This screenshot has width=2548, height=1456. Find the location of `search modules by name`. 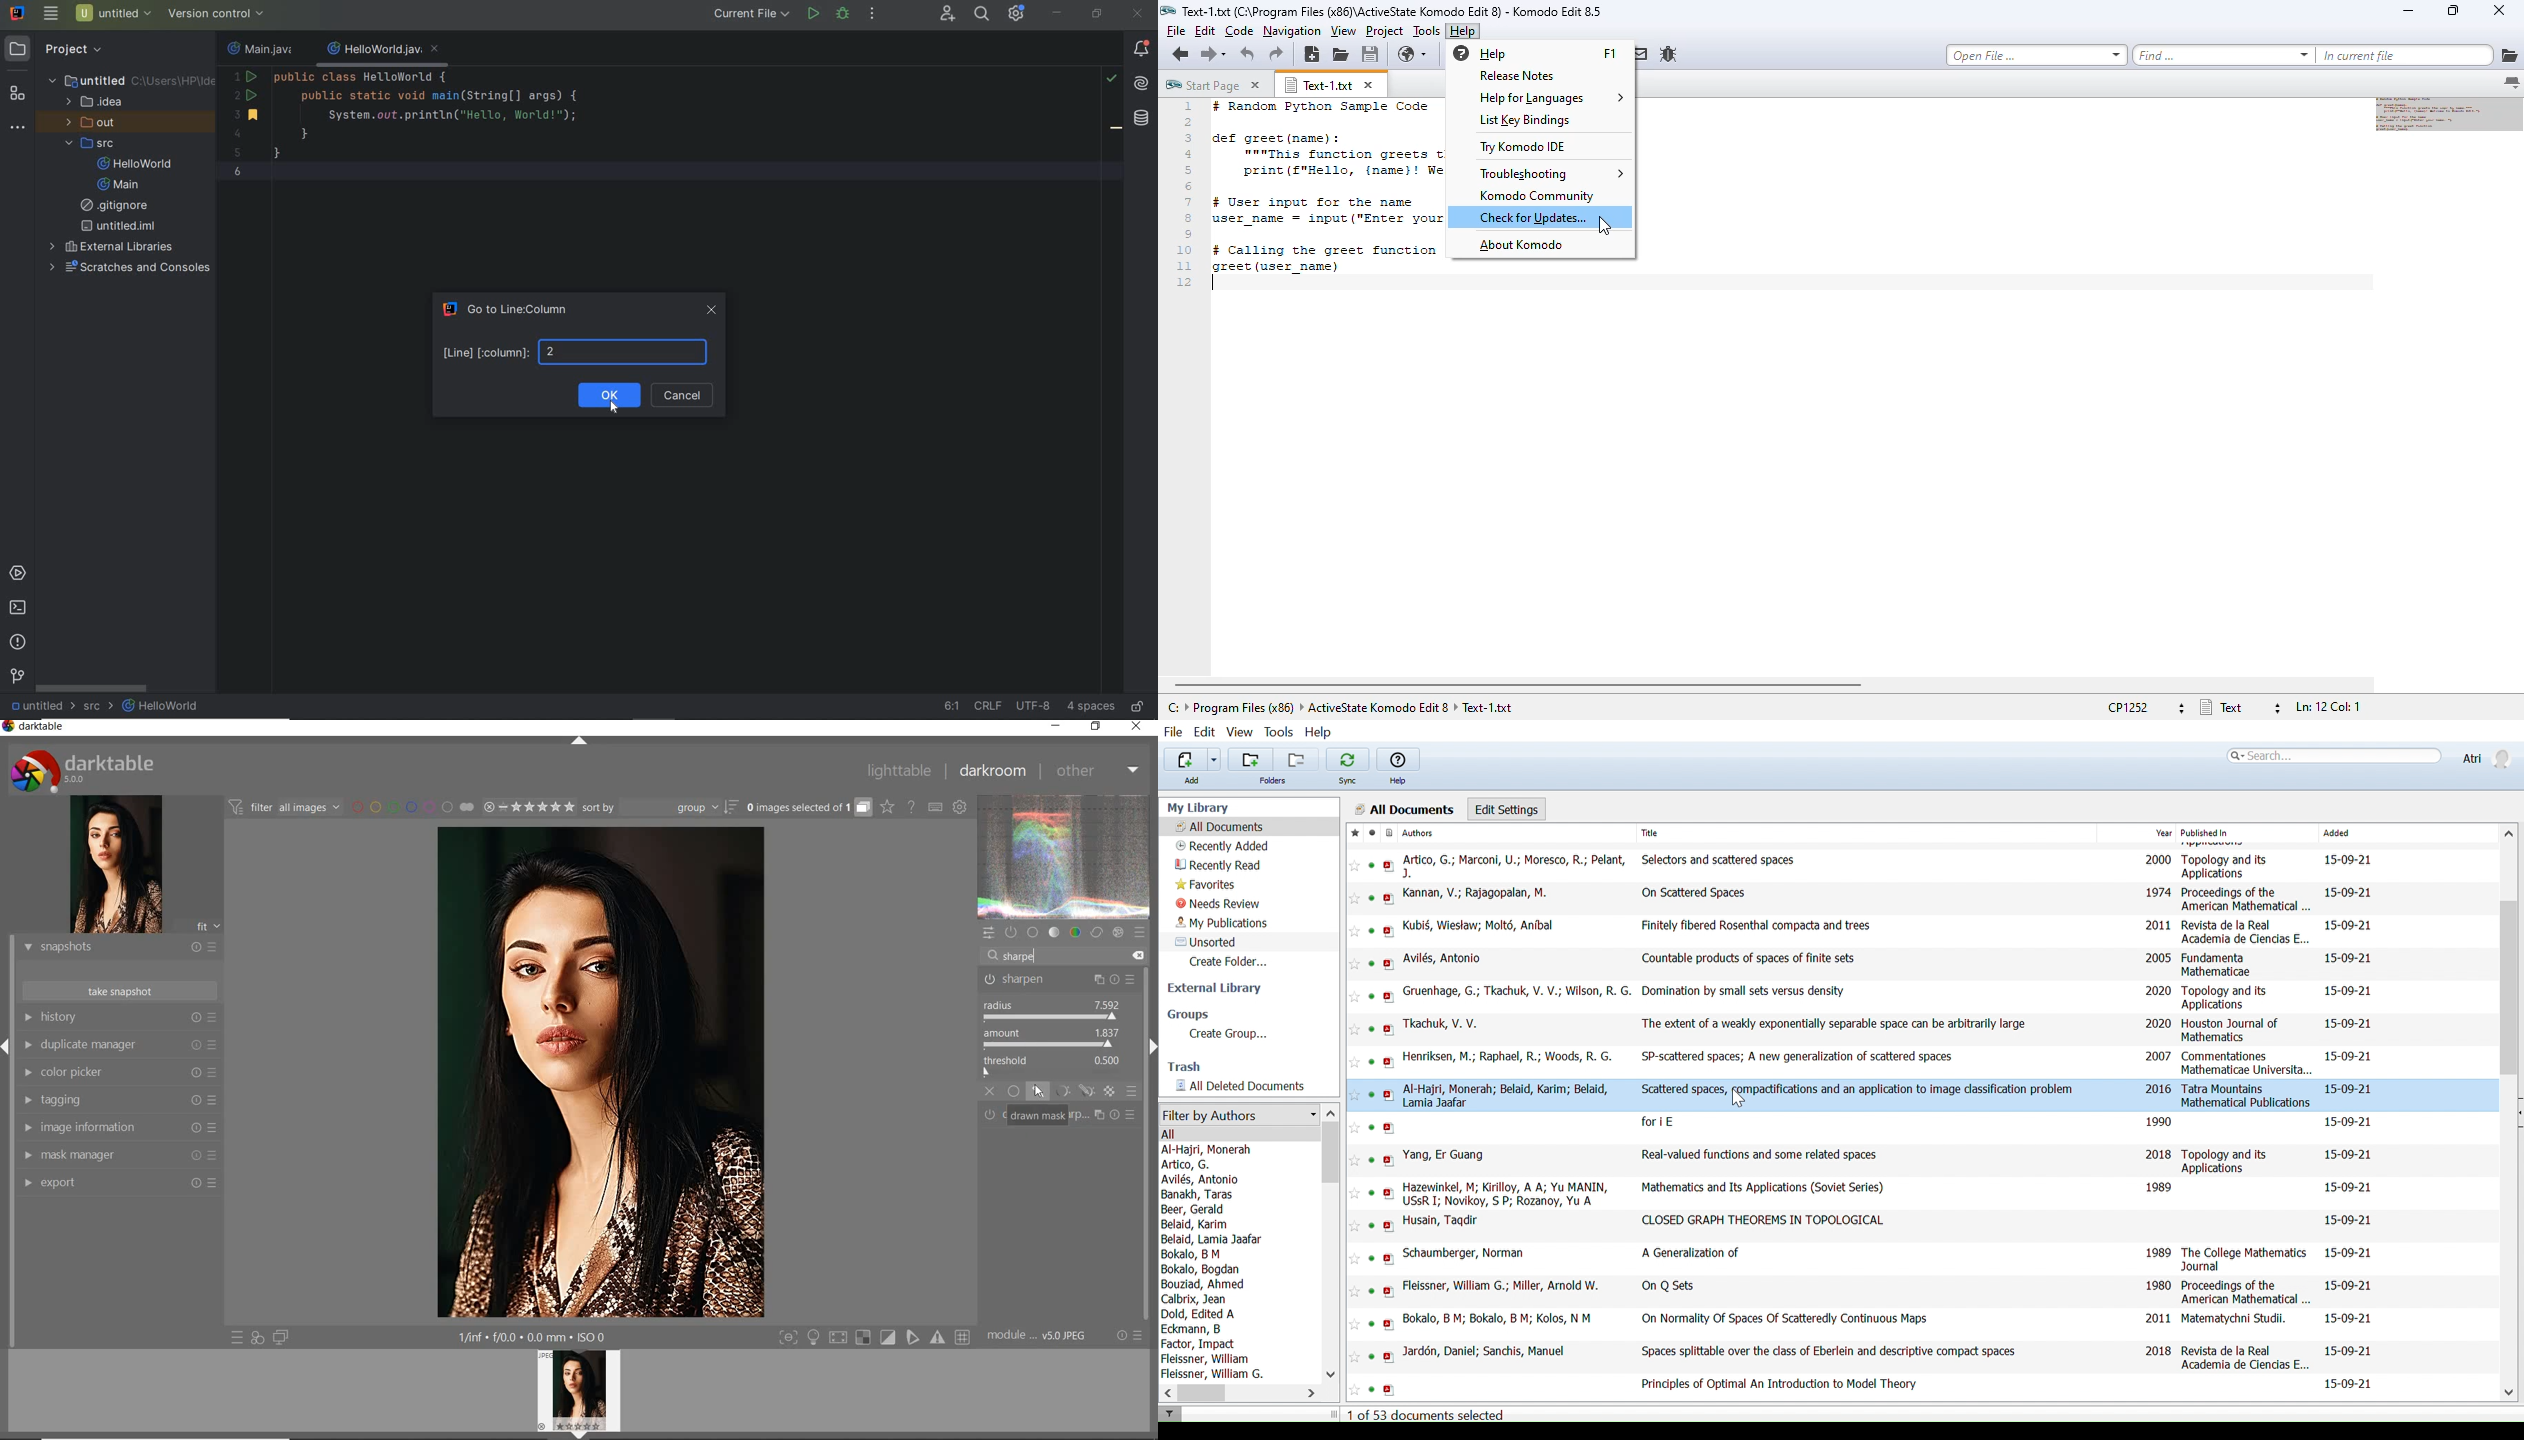

search modules by name is located at coordinates (1065, 955).